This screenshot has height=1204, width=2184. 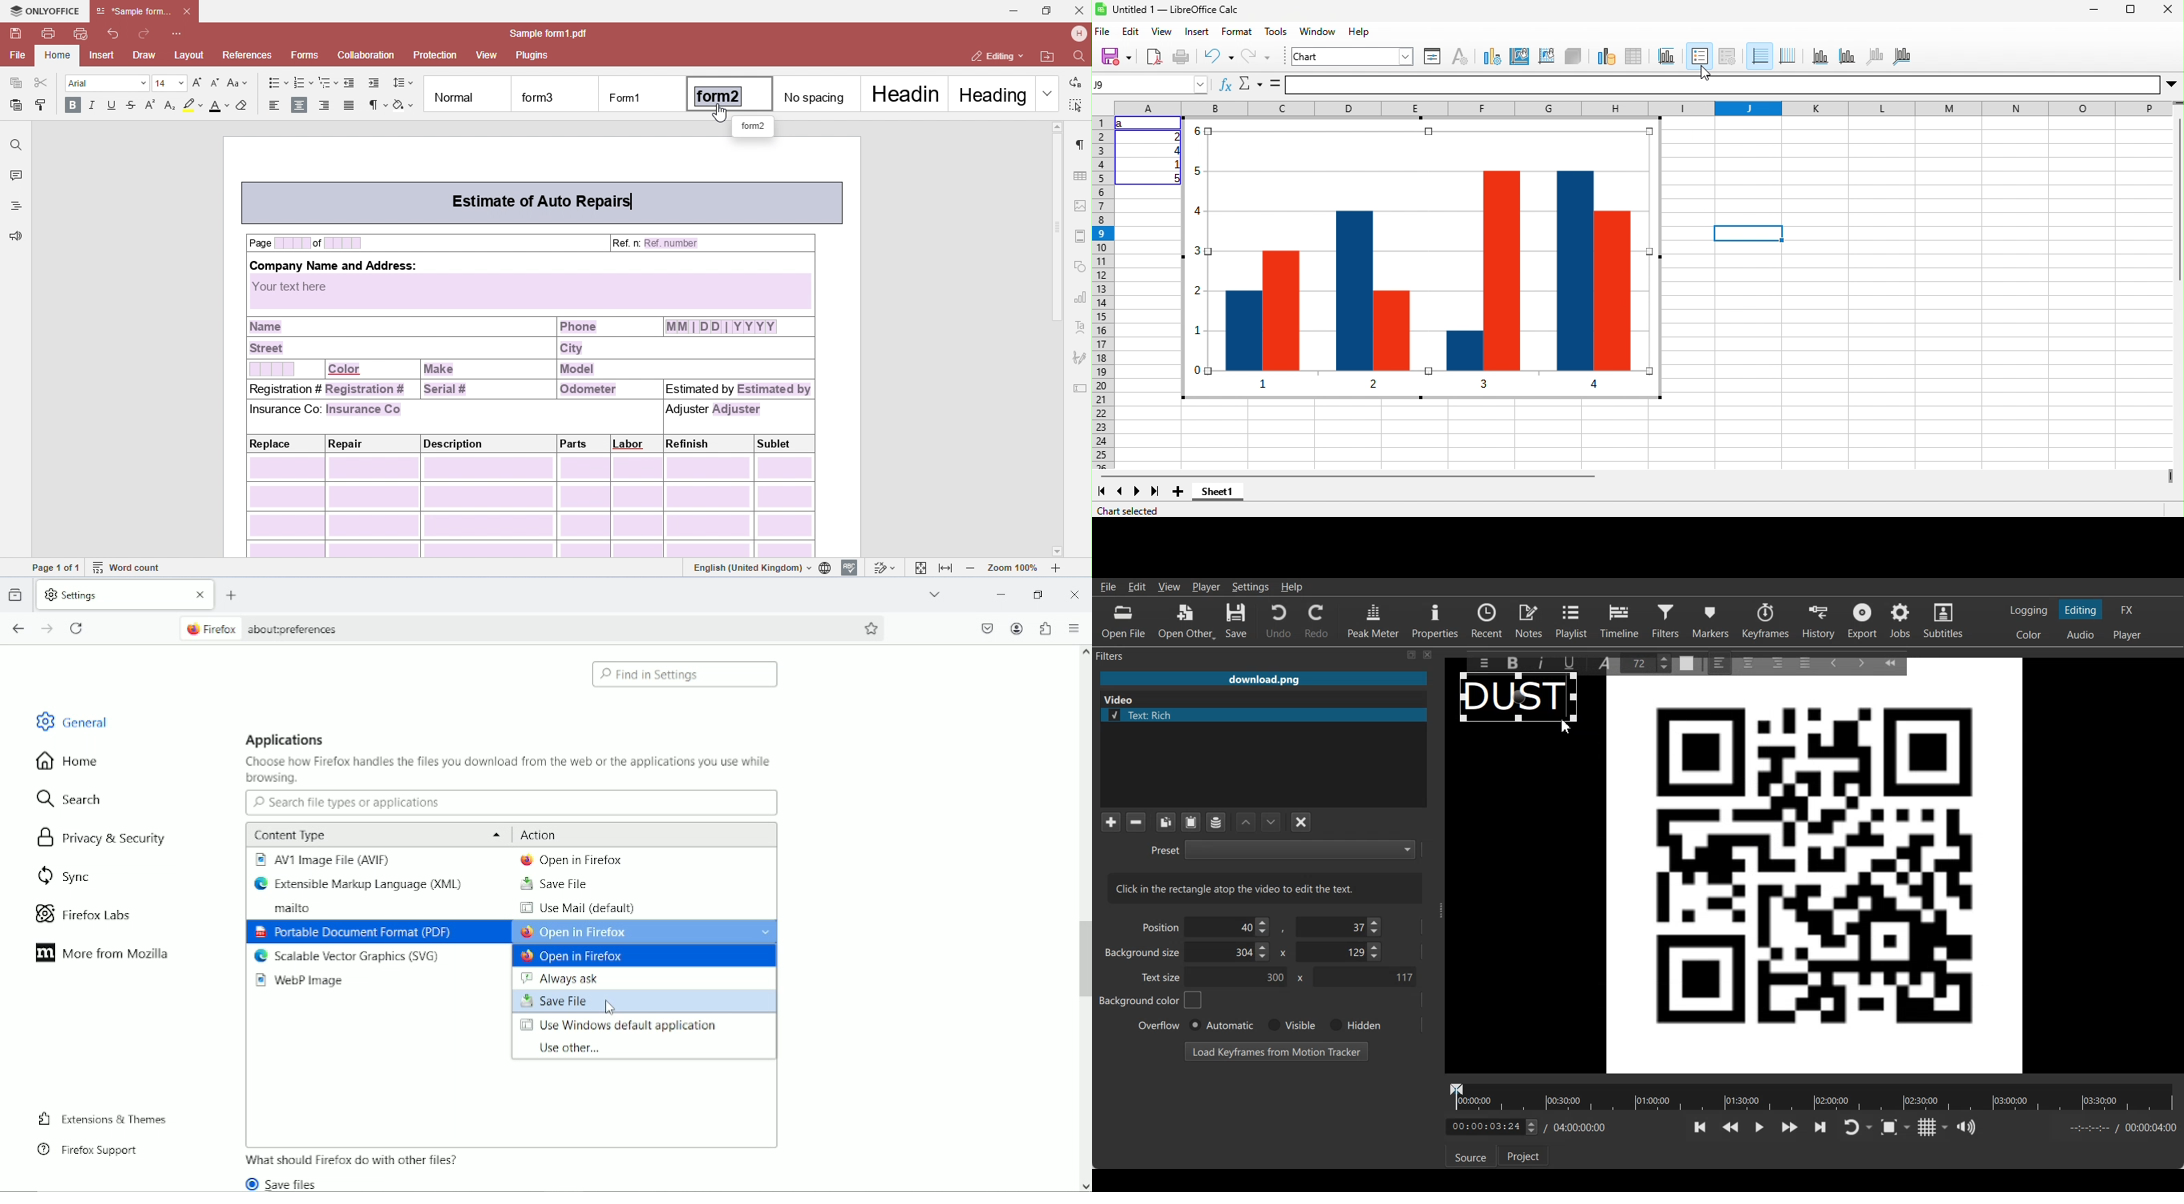 What do you see at coordinates (645, 1002) in the screenshot?
I see `Save File` at bounding box center [645, 1002].